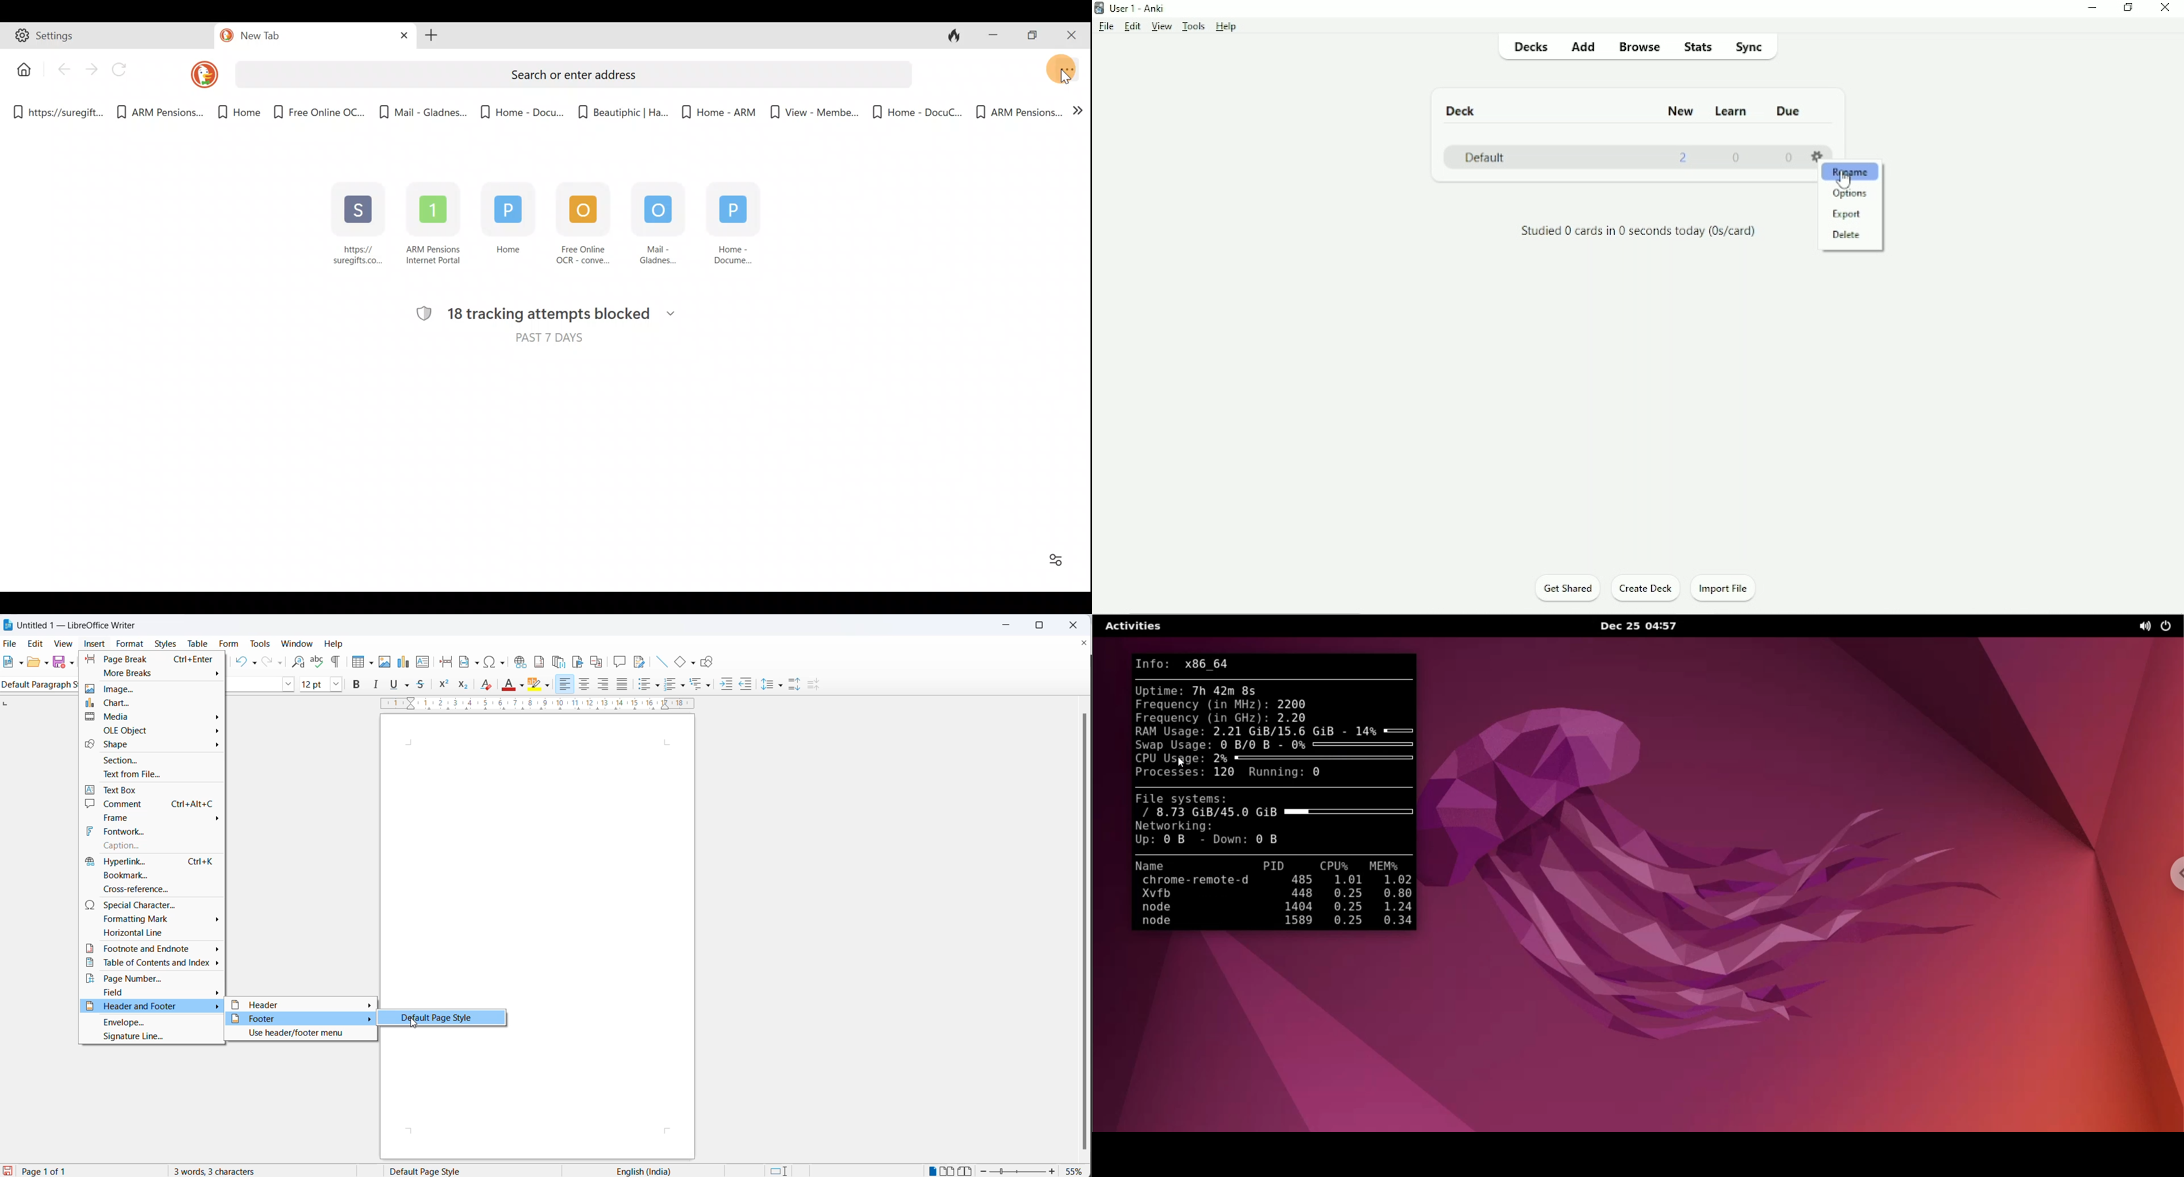  What do you see at coordinates (1684, 158) in the screenshot?
I see `2` at bounding box center [1684, 158].